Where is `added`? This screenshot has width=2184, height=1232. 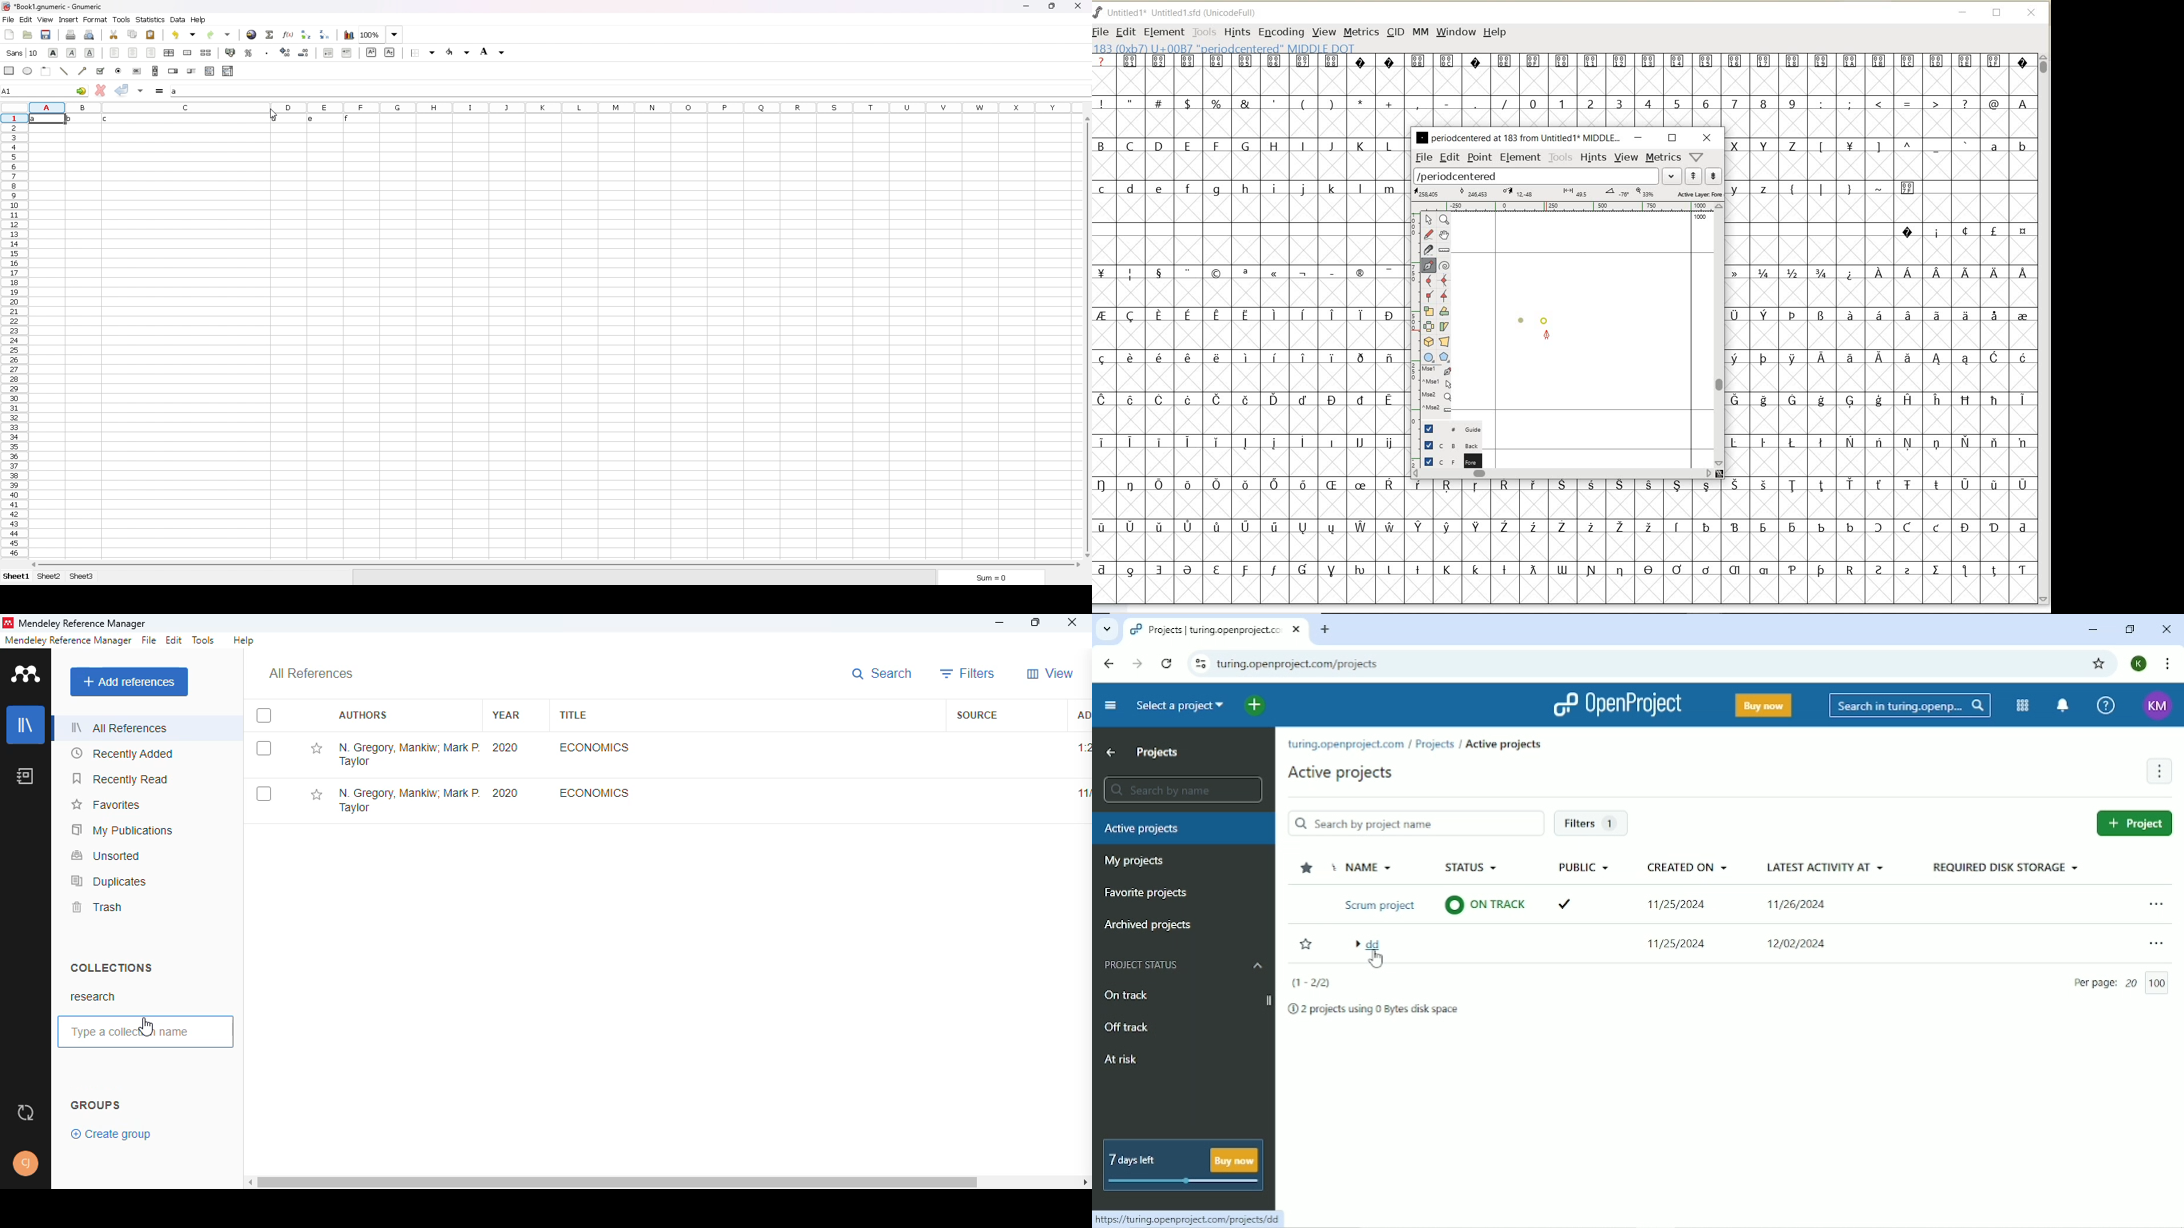 added is located at coordinates (1082, 714).